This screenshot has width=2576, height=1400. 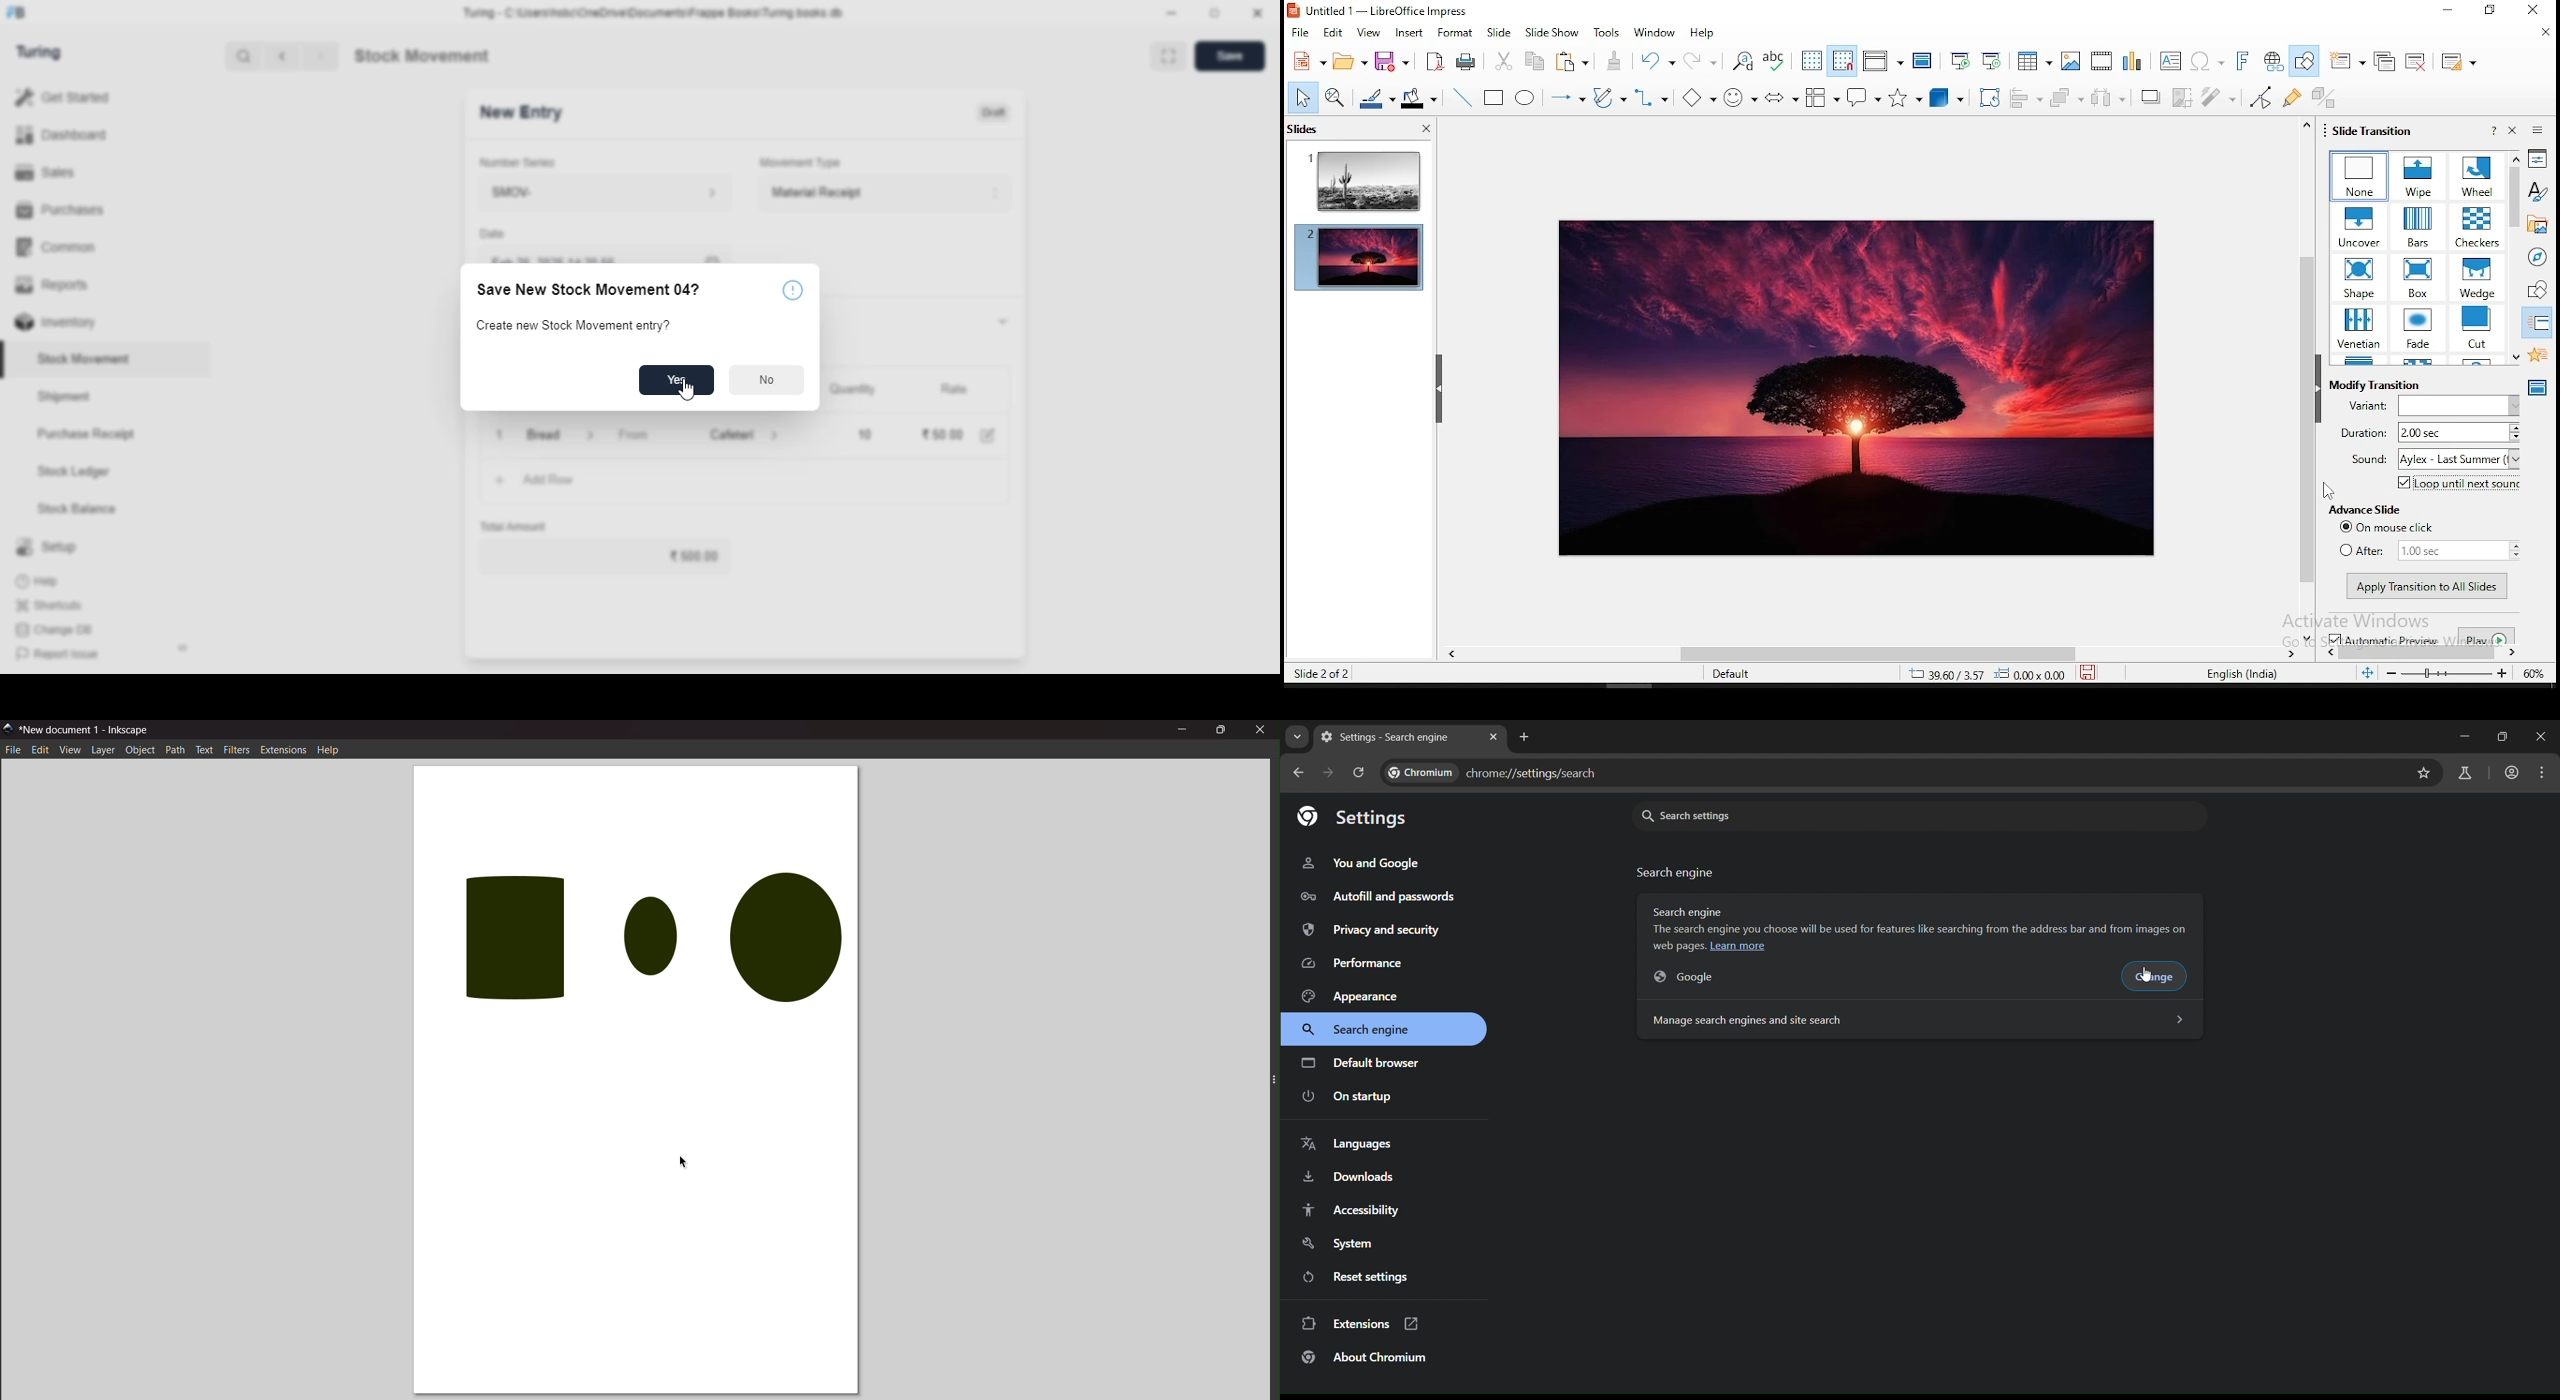 What do you see at coordinates (55, 322) in the screenshot?
I see `inventory` at bounding box center [55, 322].